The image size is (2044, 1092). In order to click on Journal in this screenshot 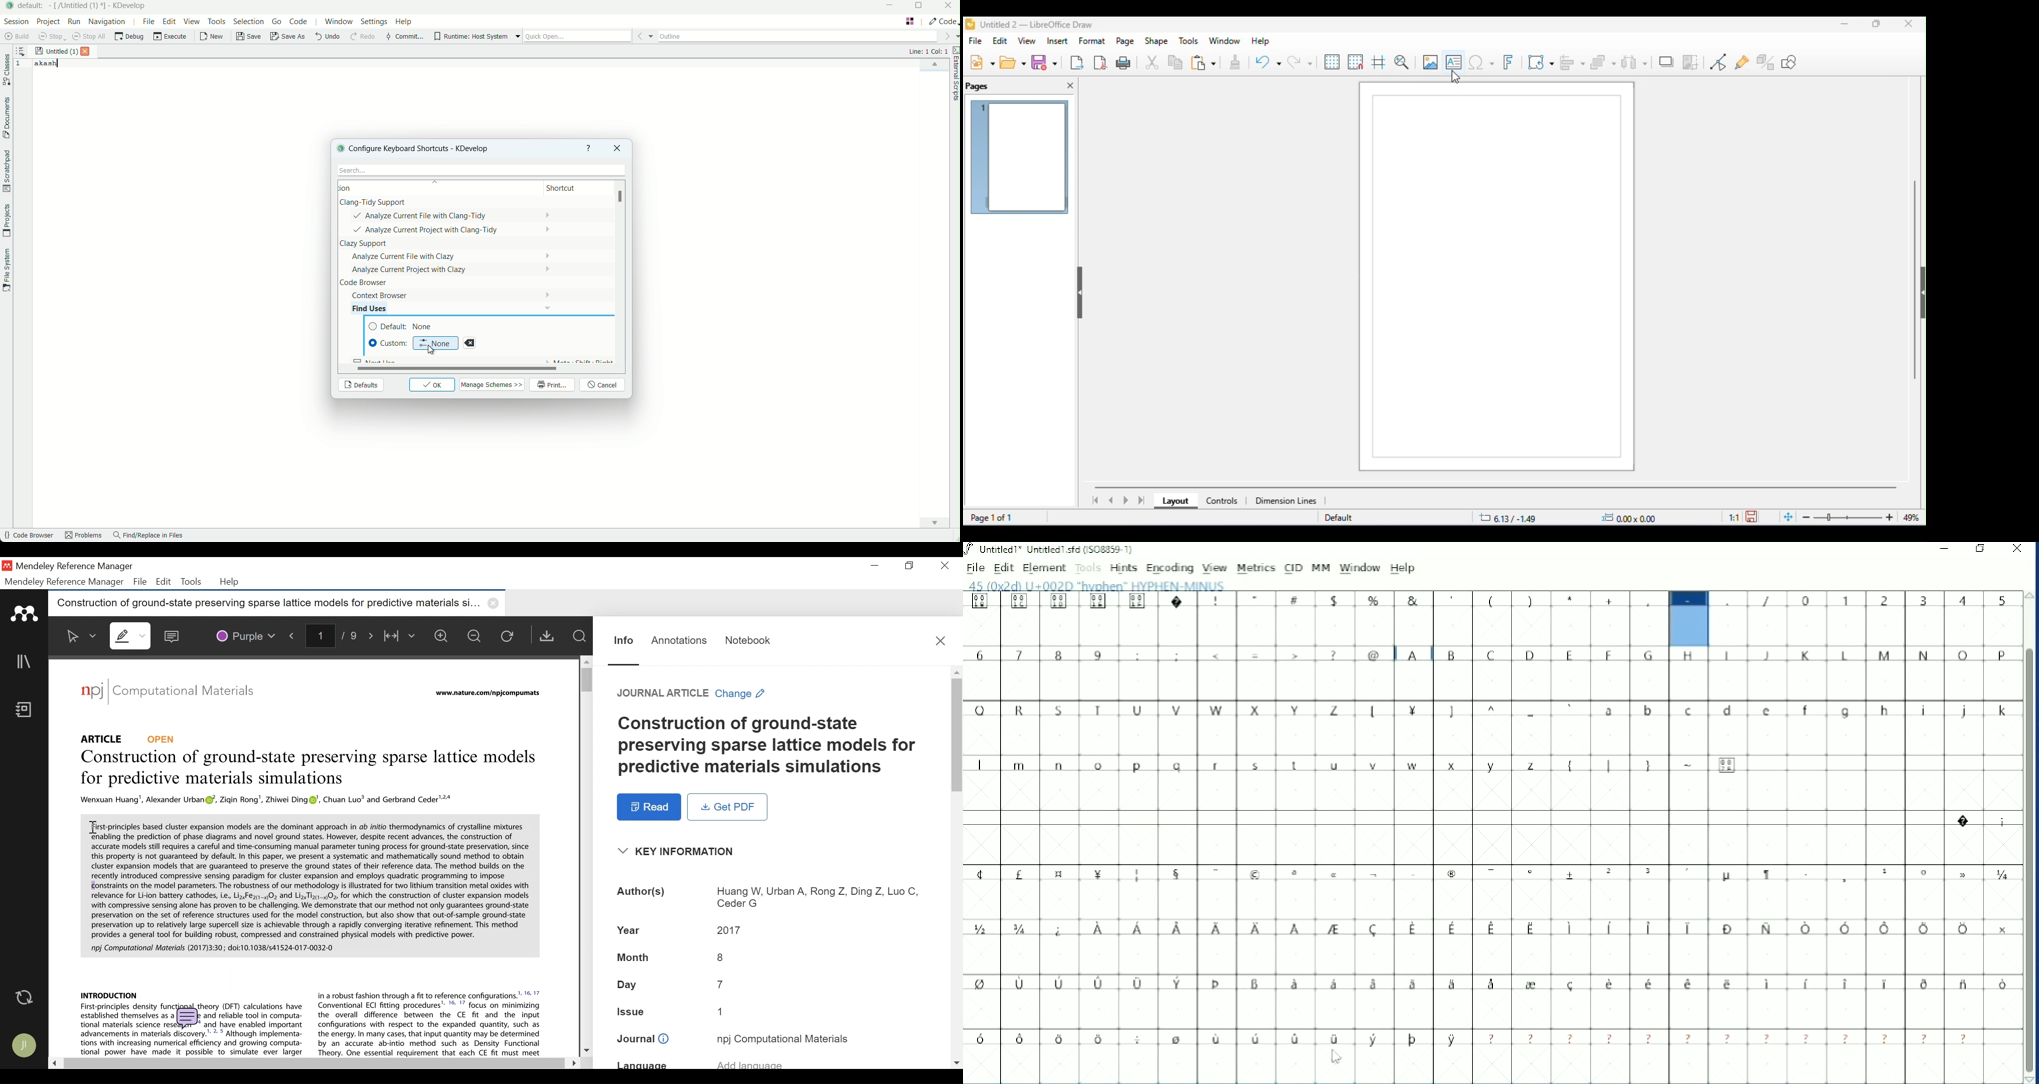, I will do `click(191, 693)`.